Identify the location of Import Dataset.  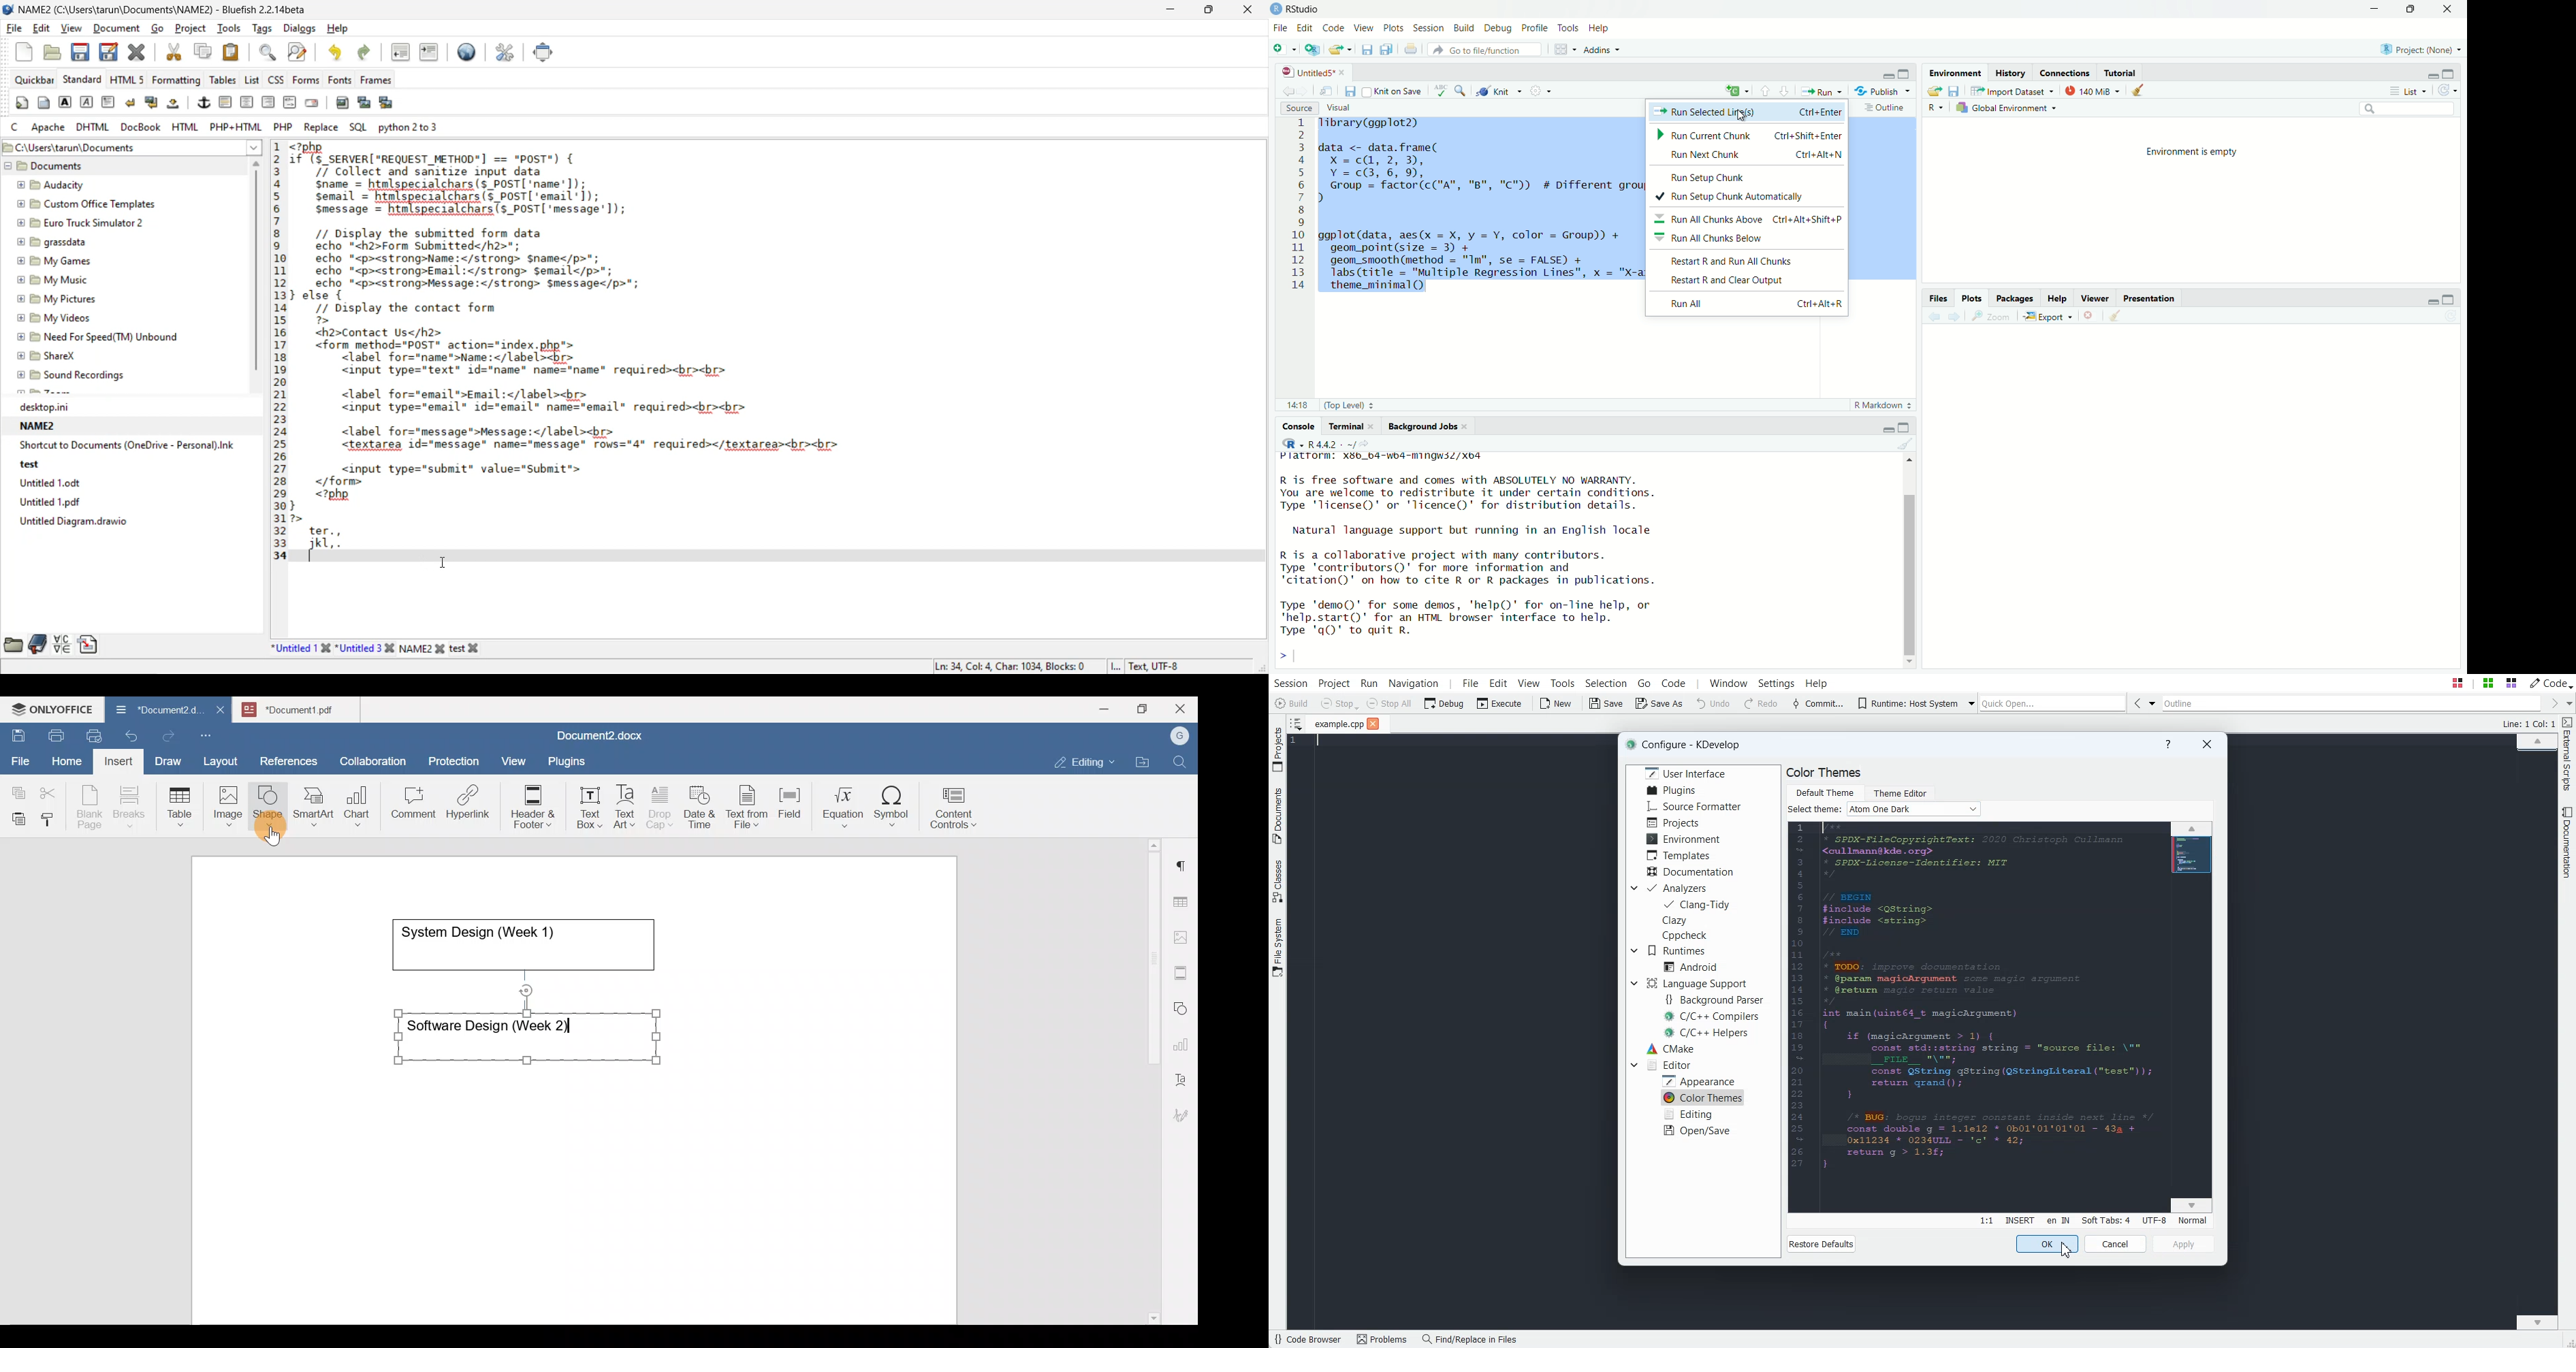
(2010, 90).